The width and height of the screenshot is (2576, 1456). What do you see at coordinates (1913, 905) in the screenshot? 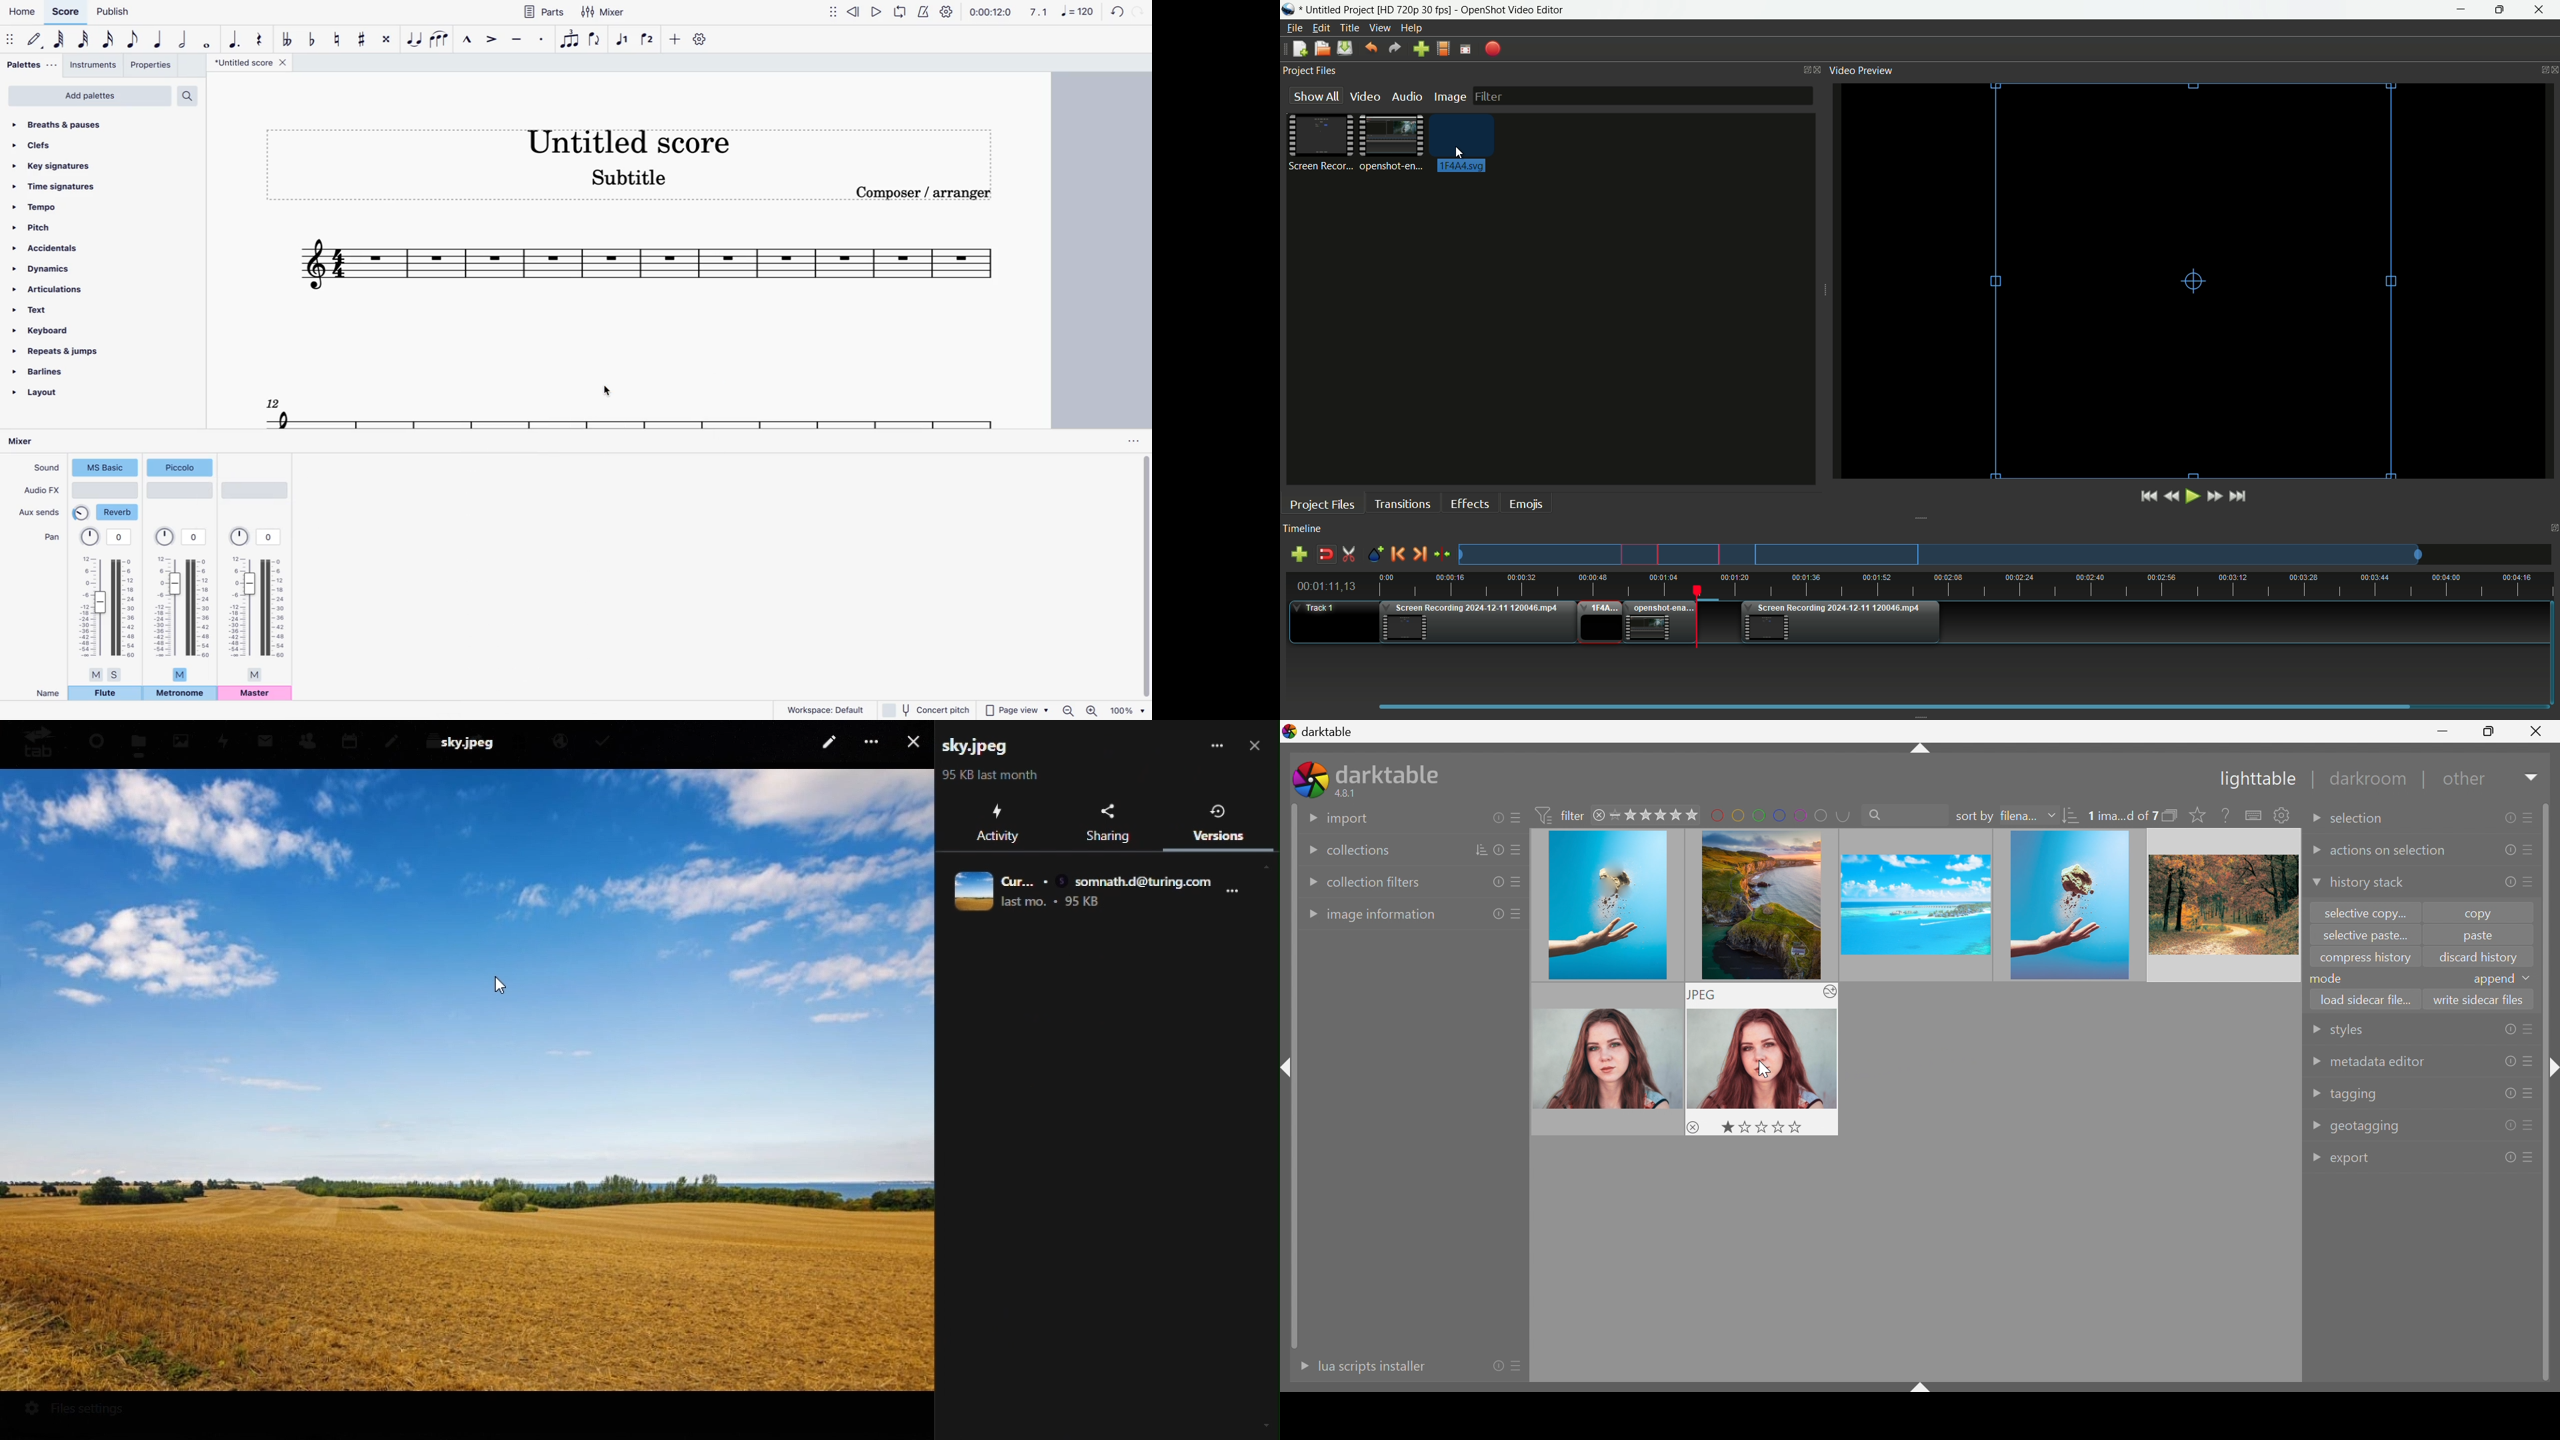
I see `image` at bounding box center [1913, 905].